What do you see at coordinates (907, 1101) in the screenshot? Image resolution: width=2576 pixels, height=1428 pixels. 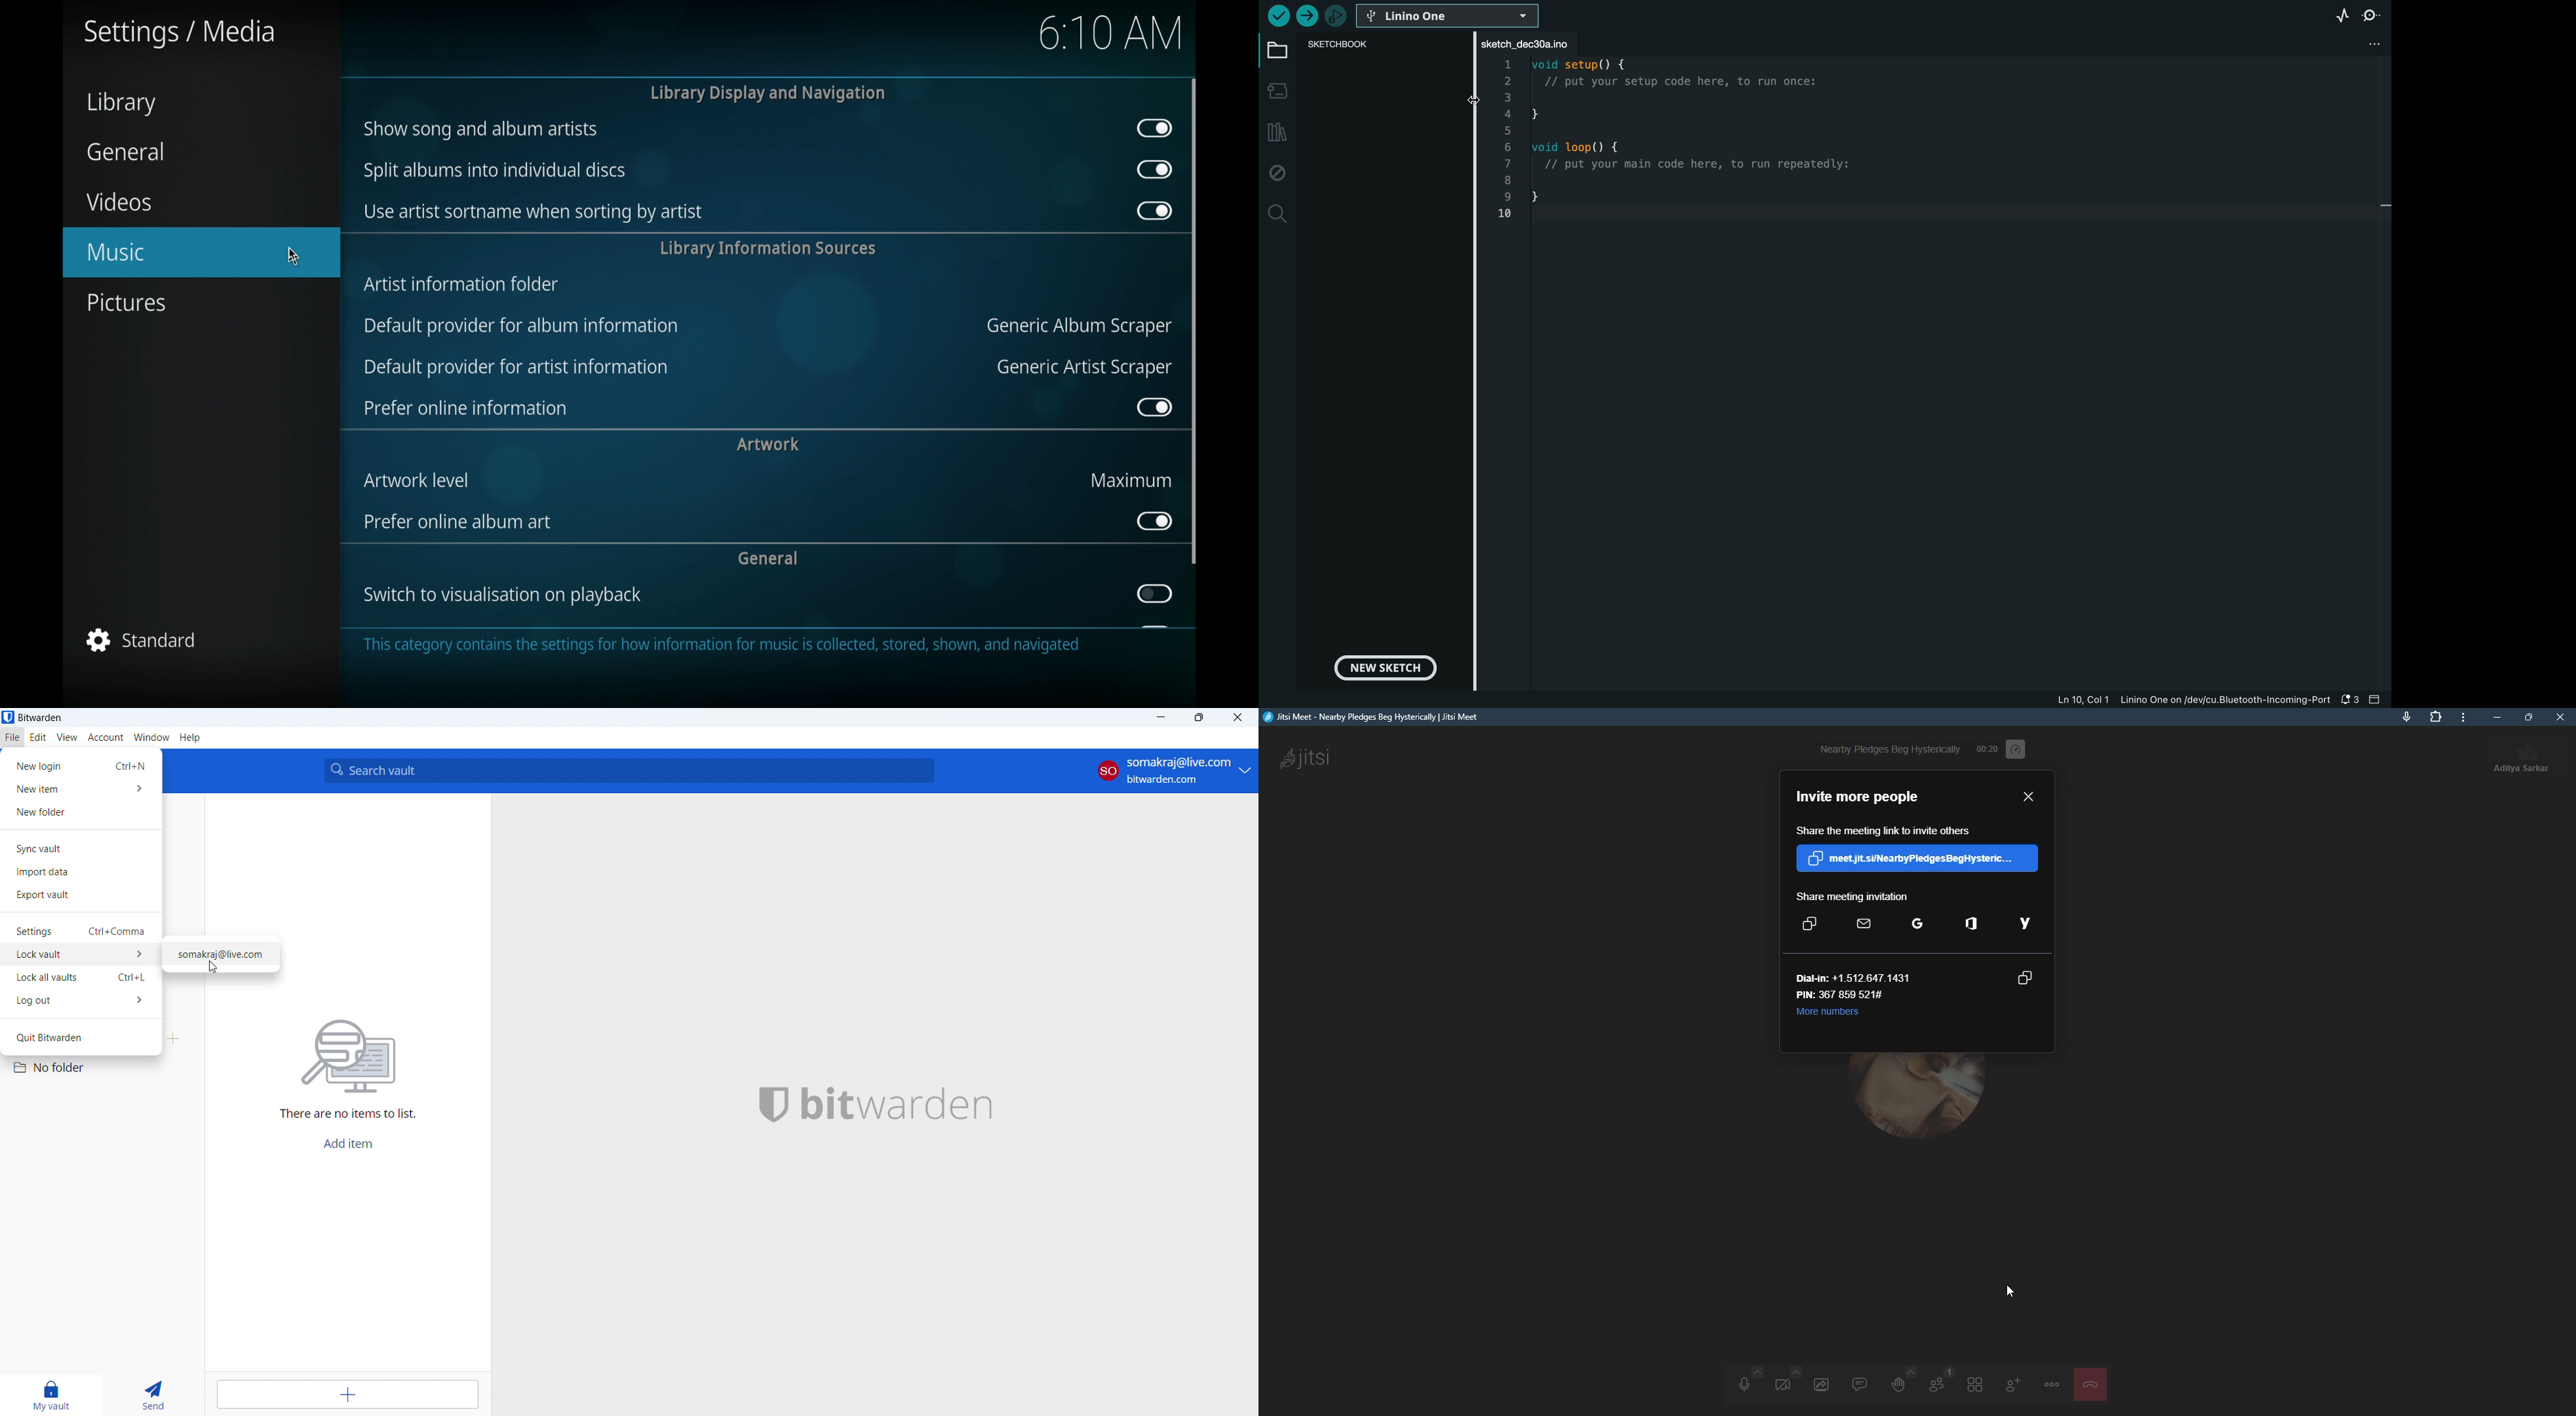 I see `bitwarden` at bounding box center [907, 1101].